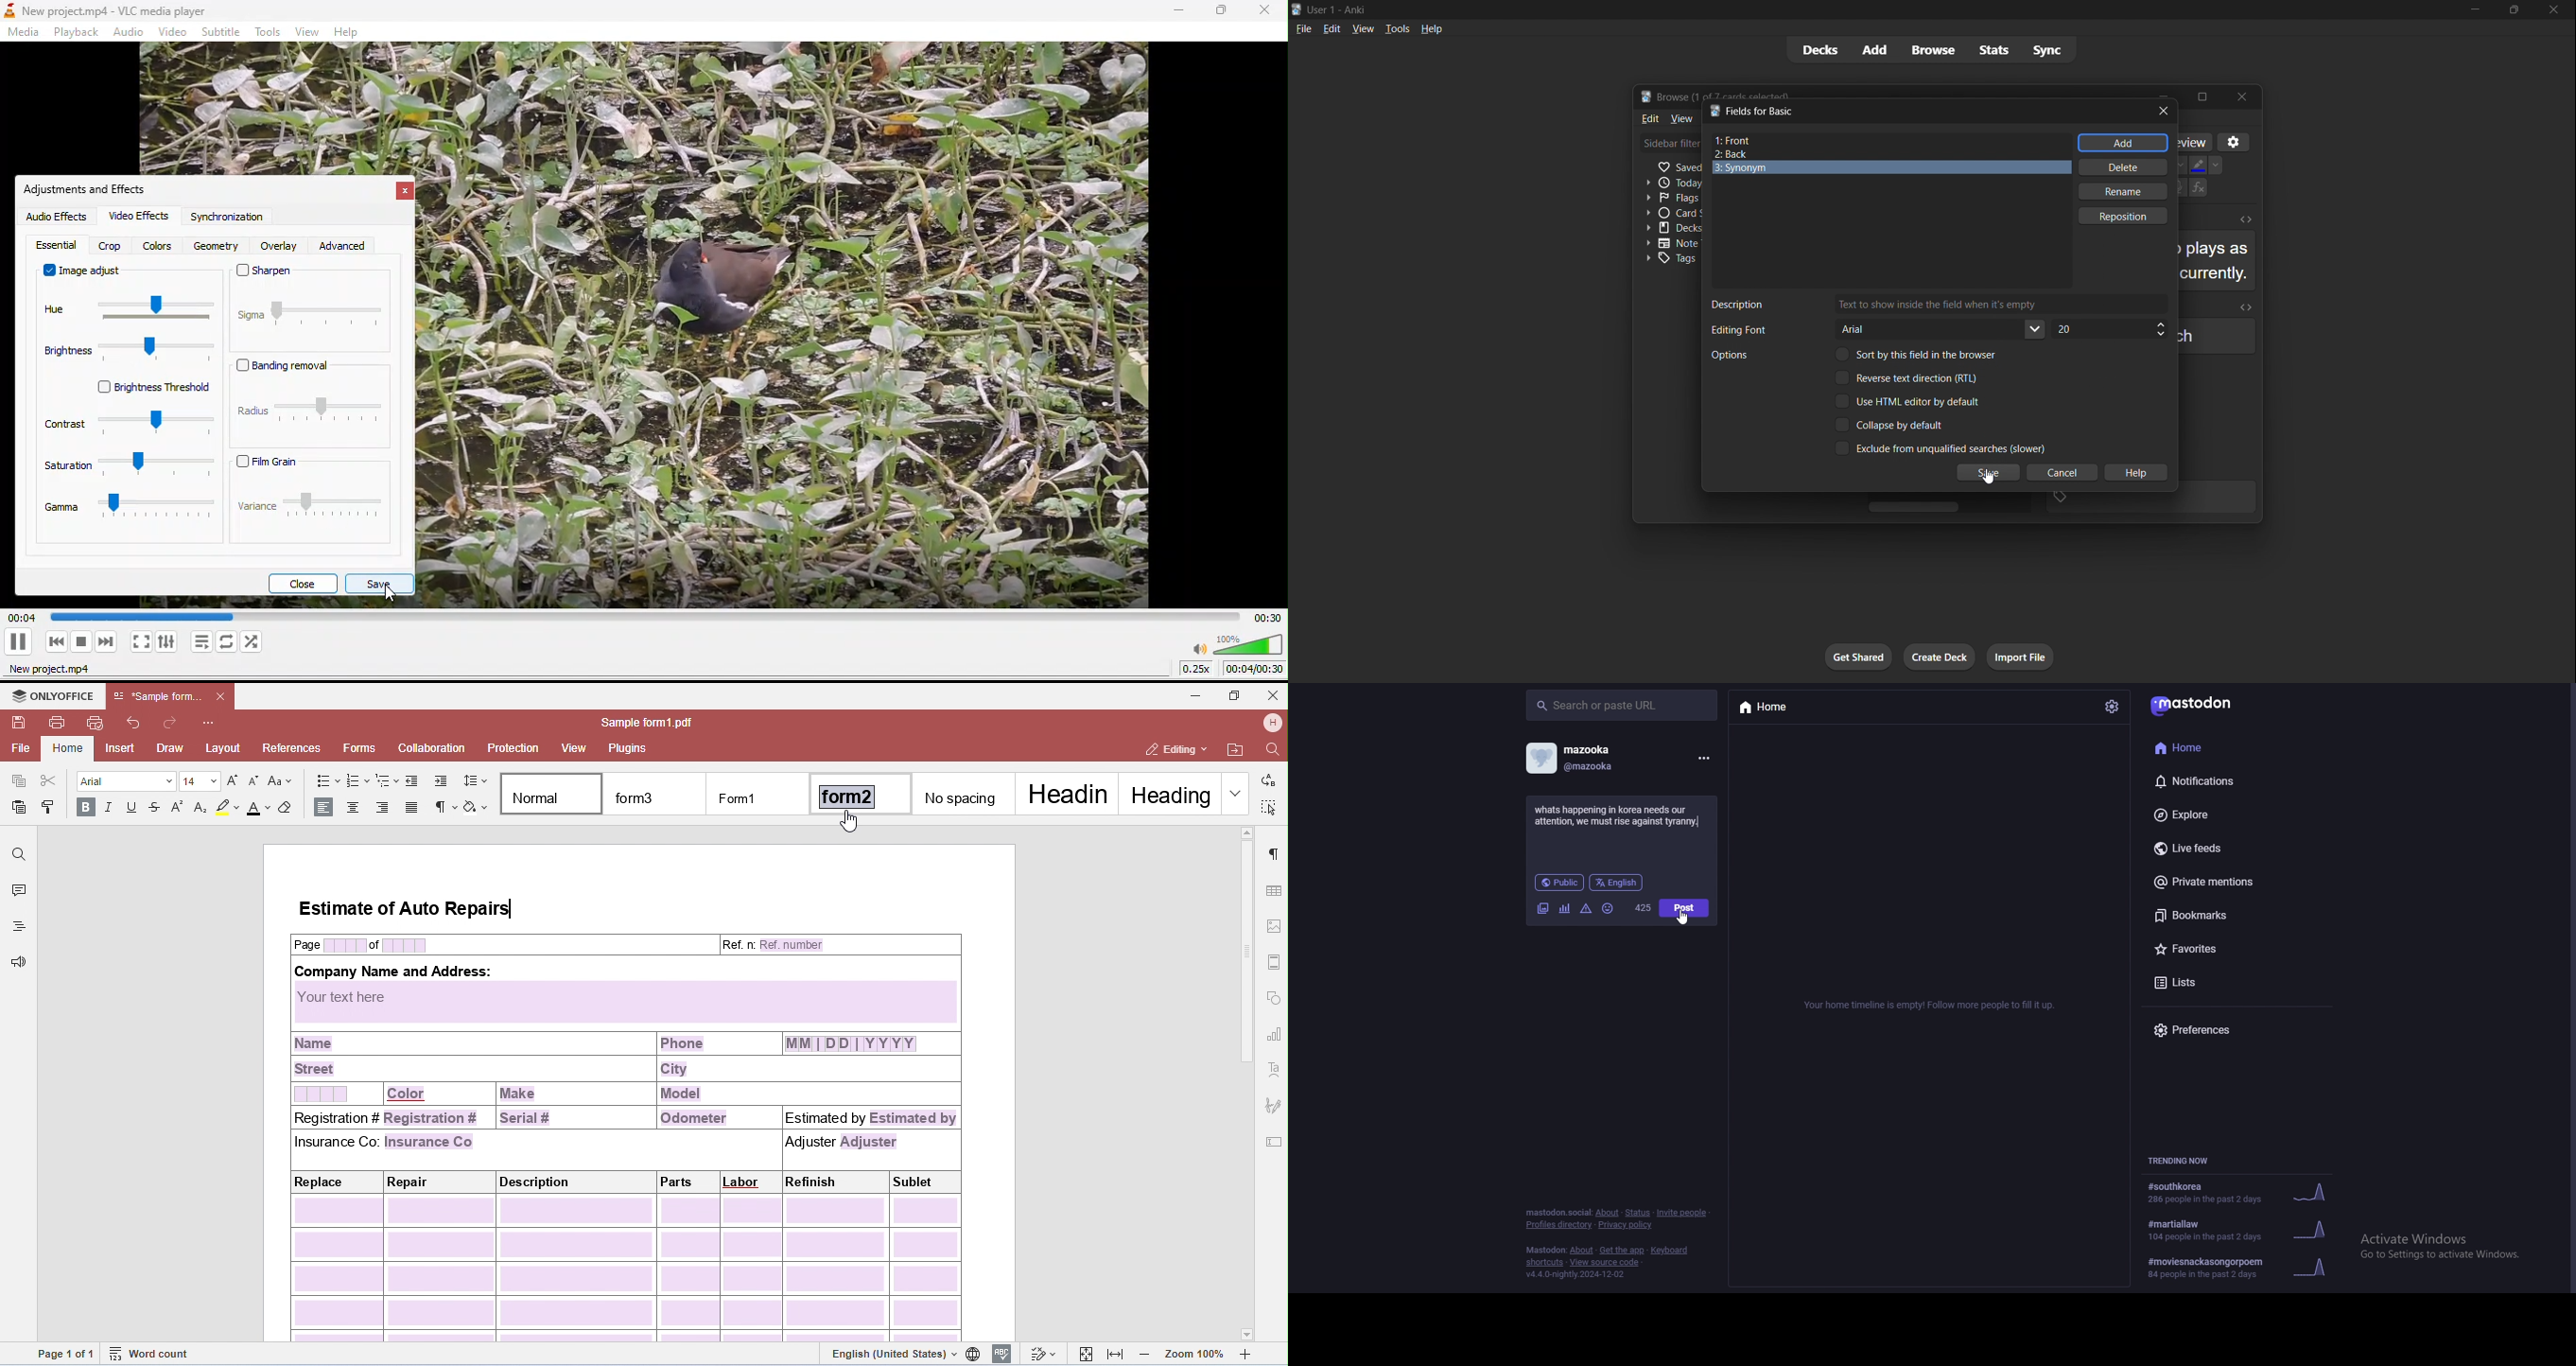  What do you see at coordinates (135, 723) in the screenshot?
I see `undo` at bounding box center [135, 723].